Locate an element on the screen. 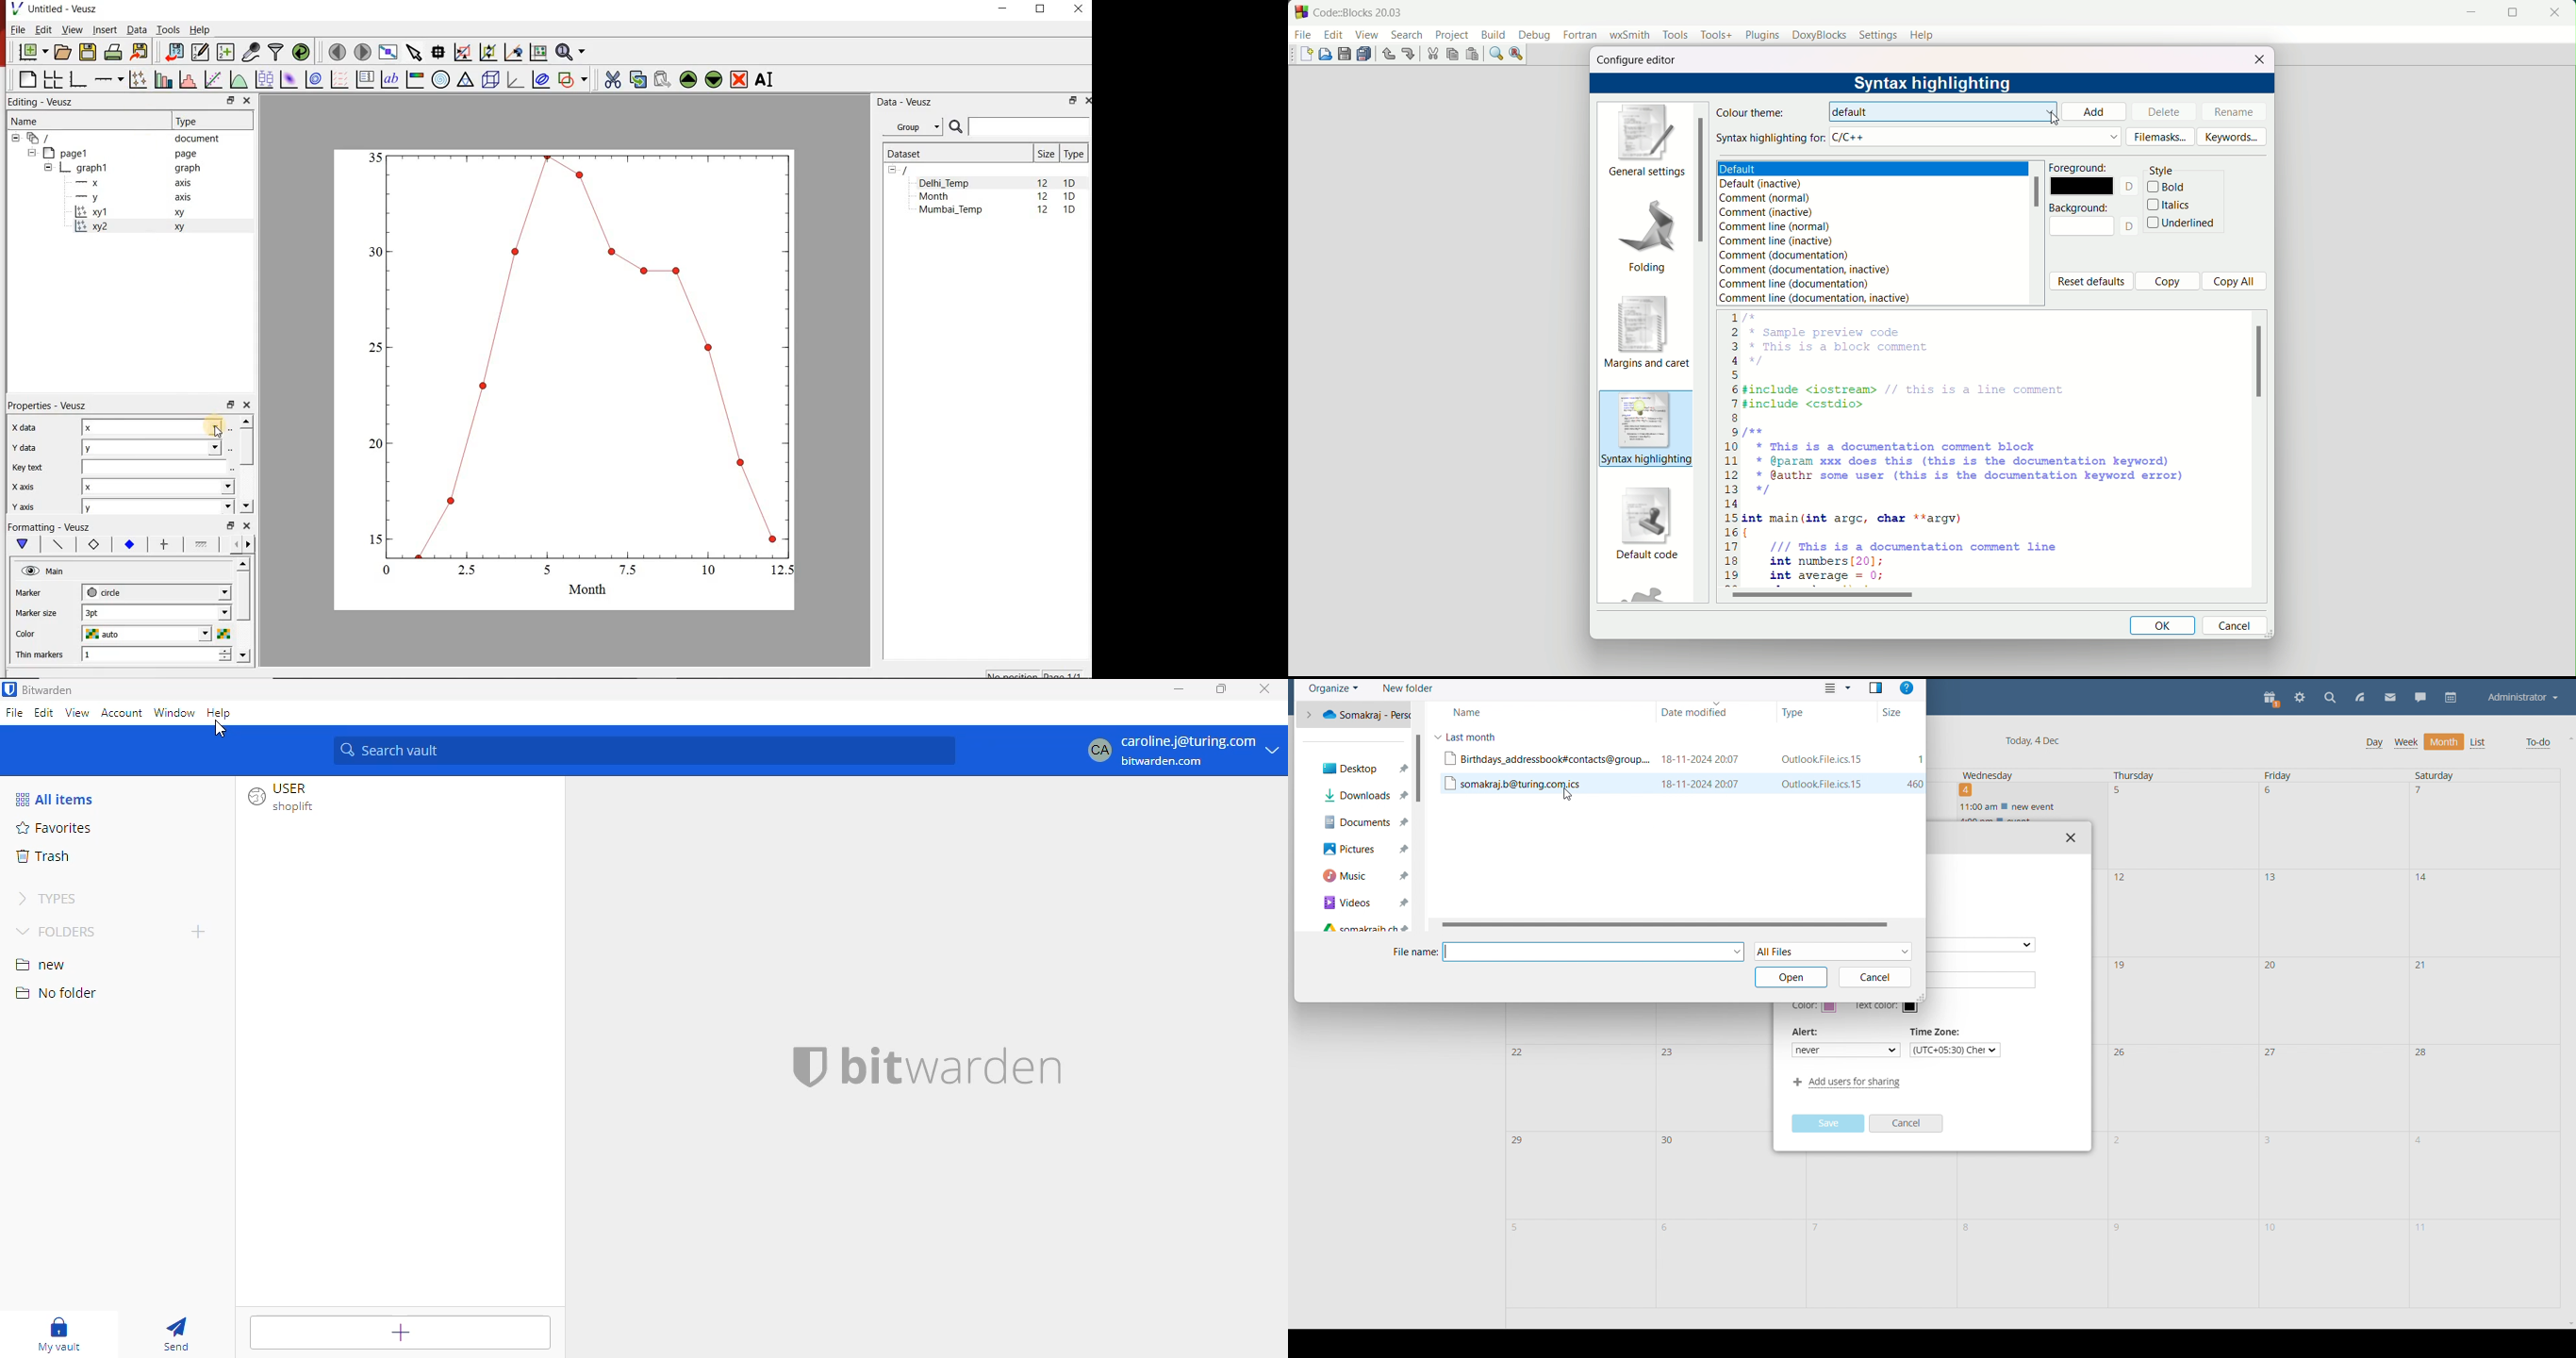 This screenshot has width=2576, height=1372. folding is located at coordinates (1648, 234).